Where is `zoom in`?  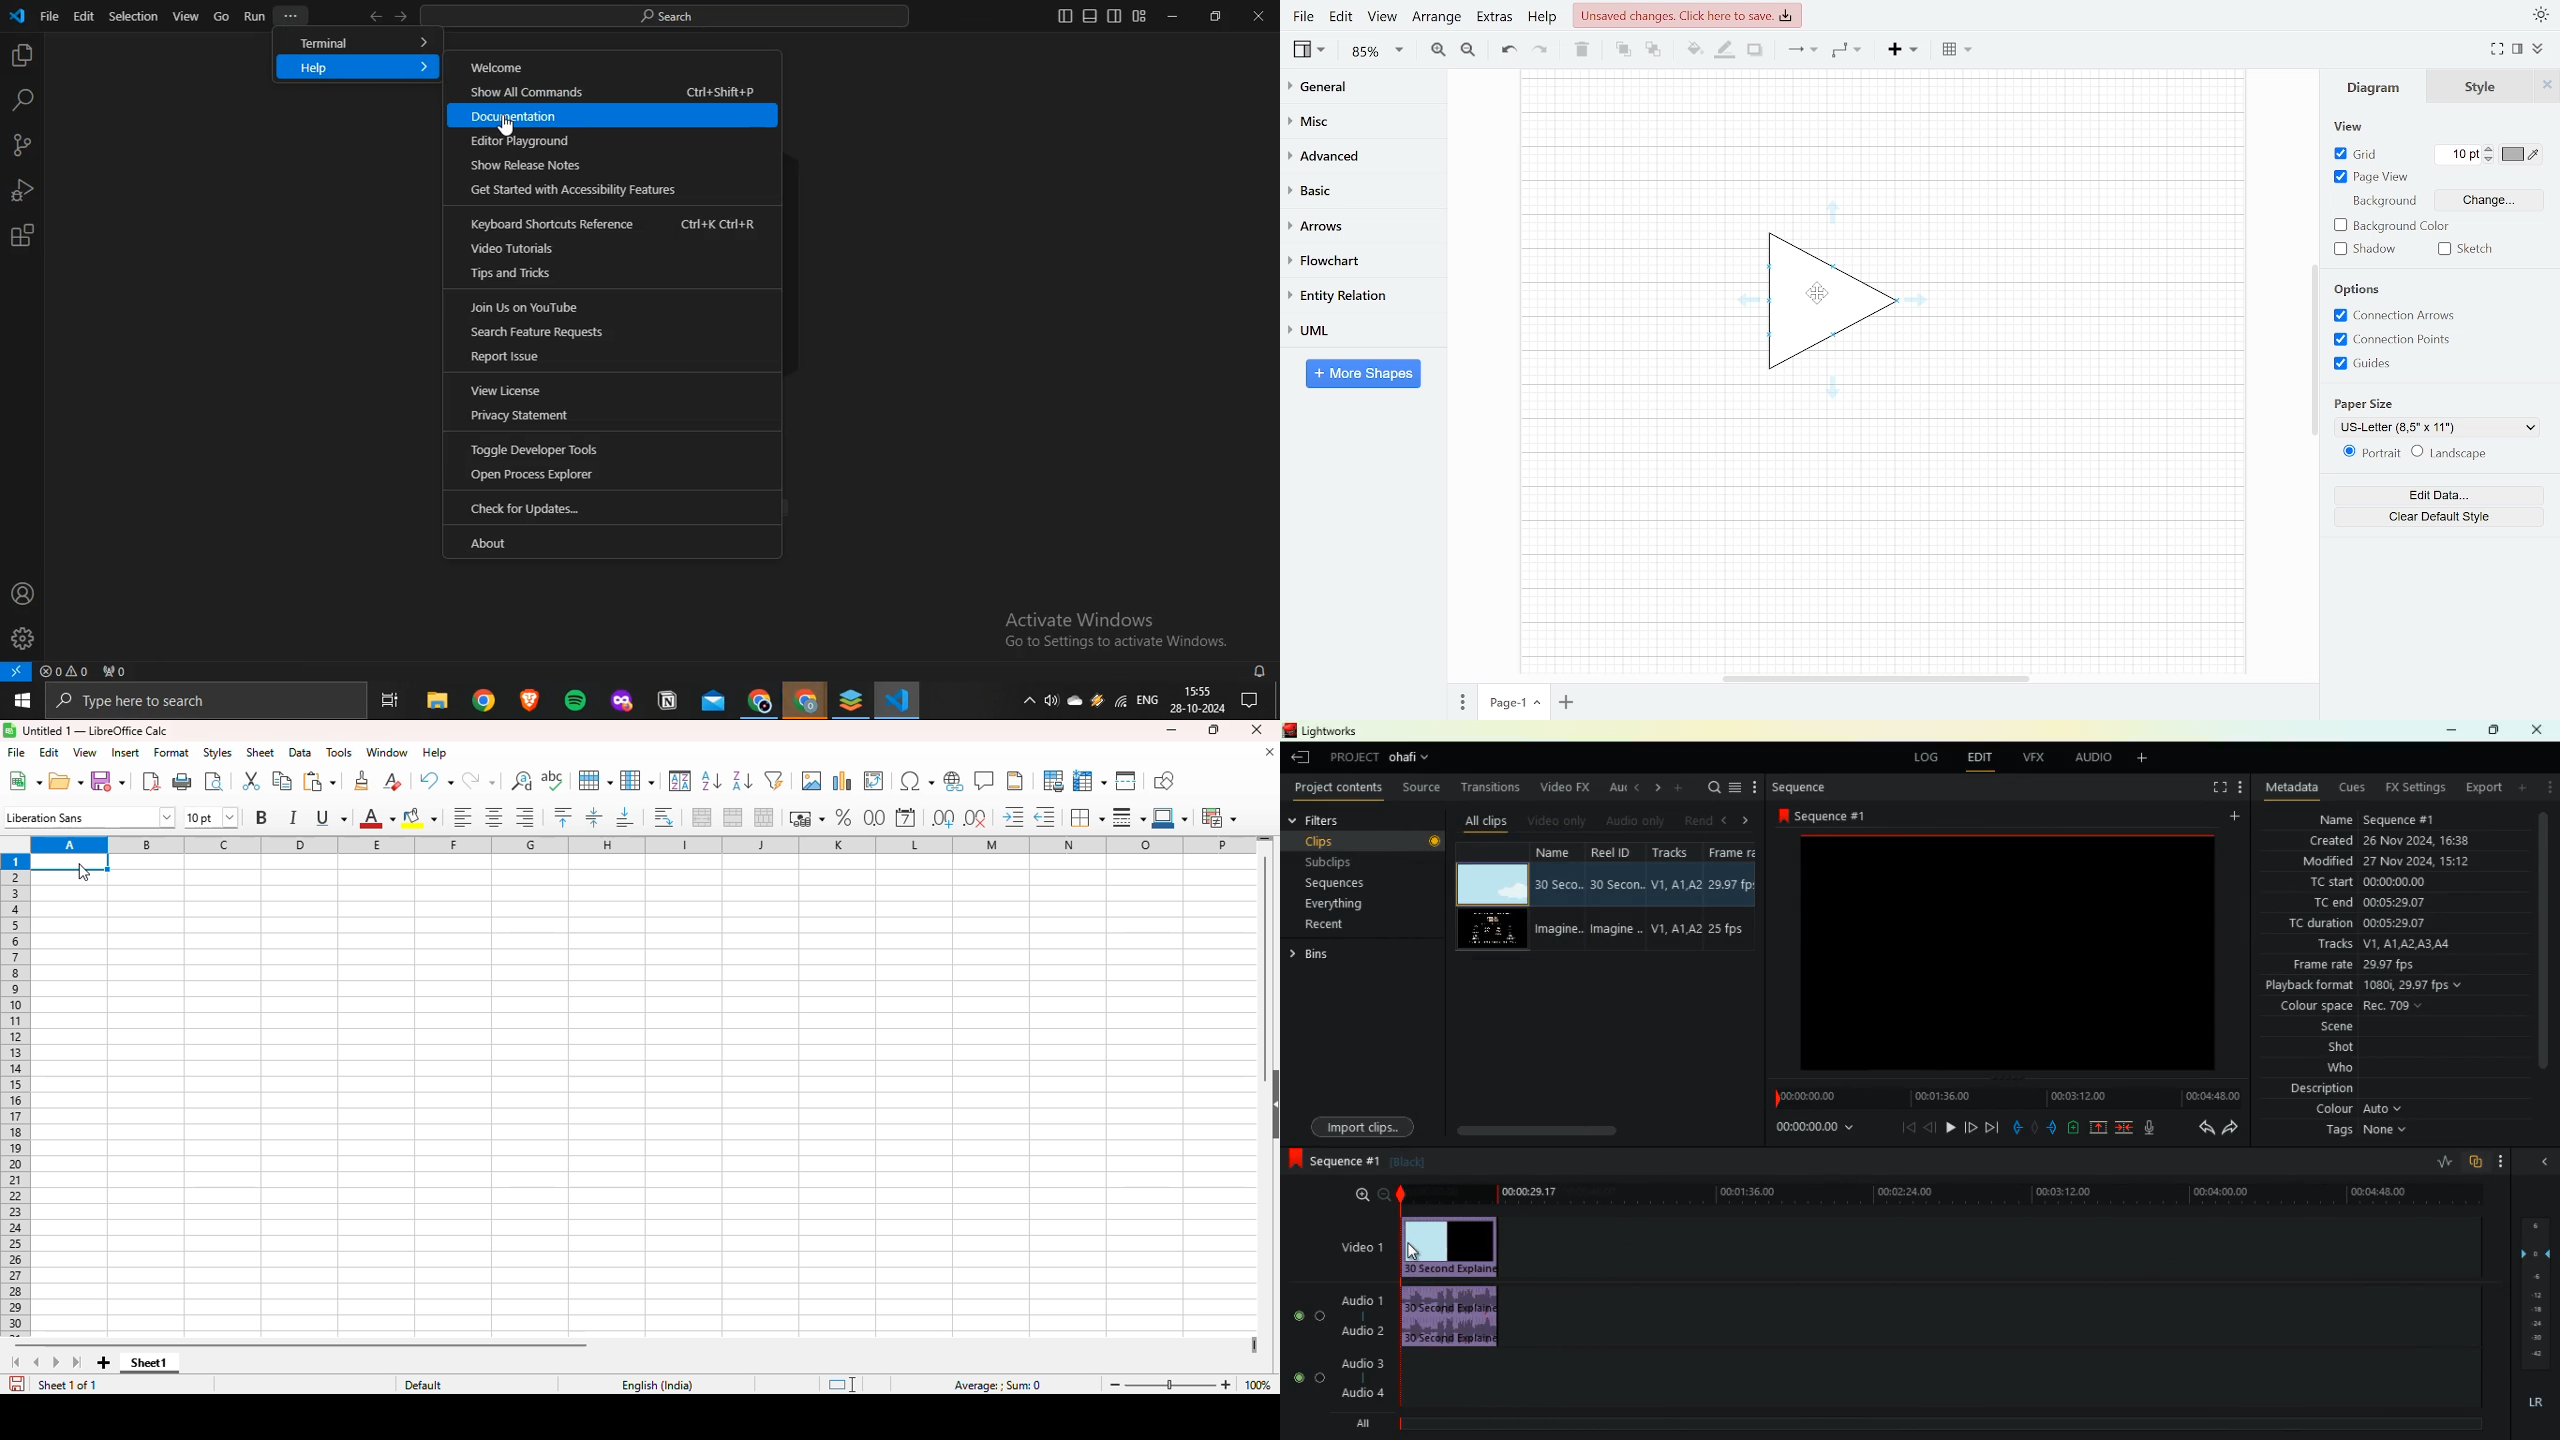 zoom in is located at coordinates (1226, 1385).